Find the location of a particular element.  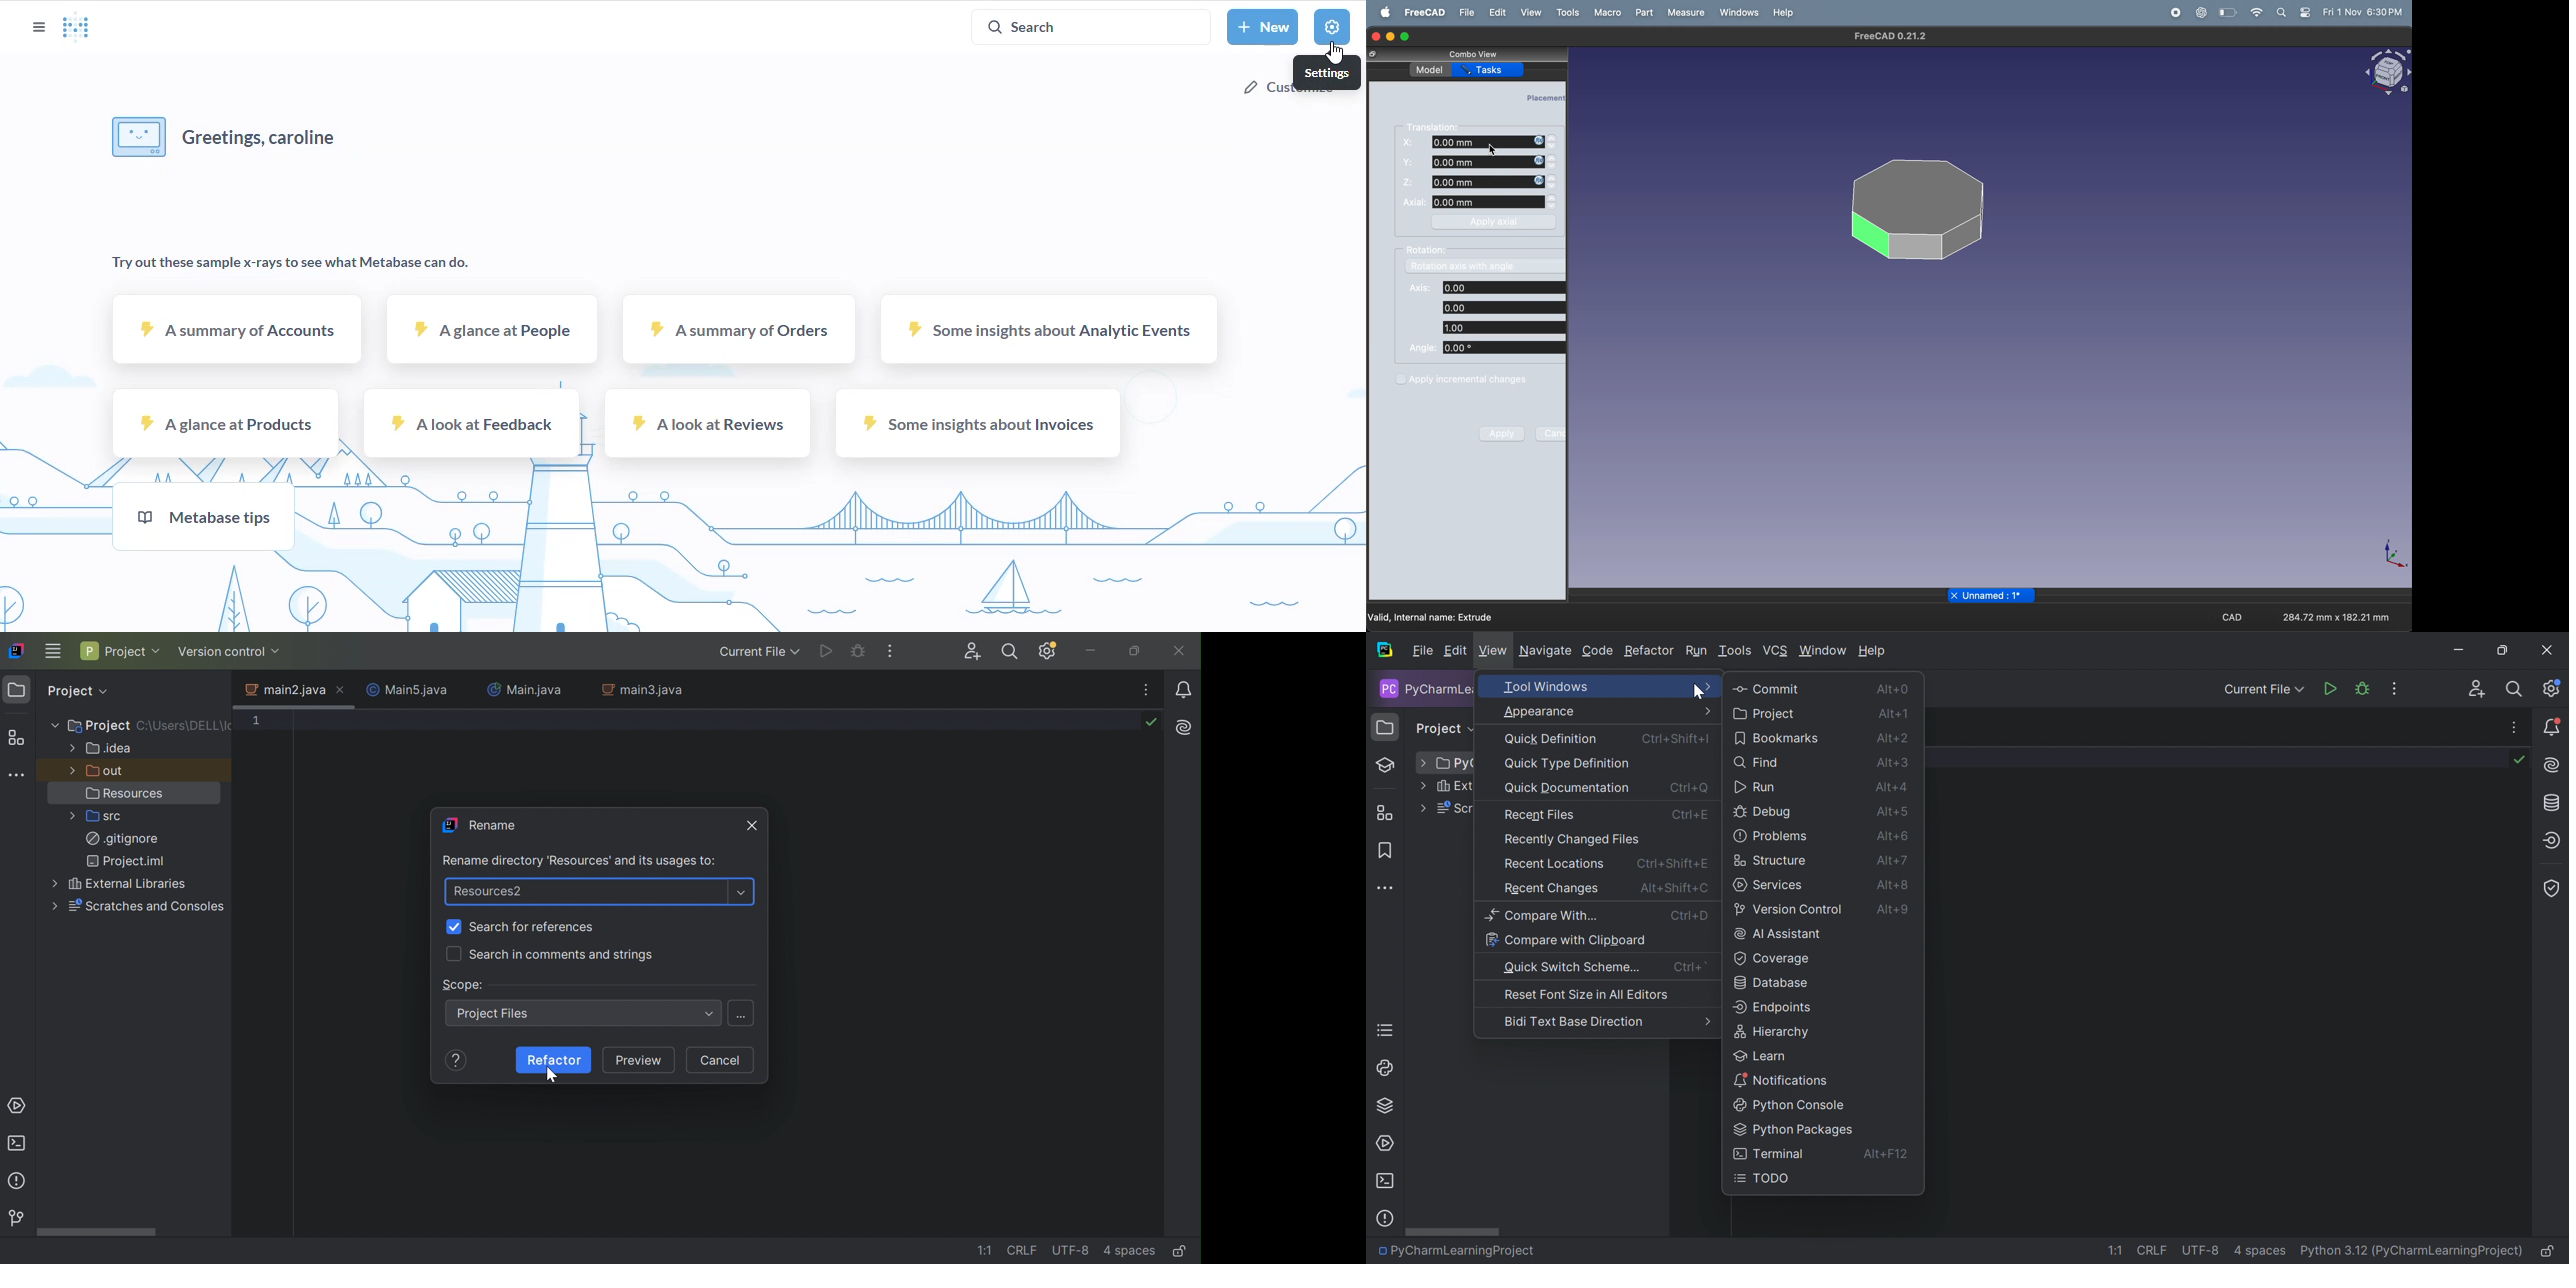

Quick Type Definition is located at coordinates (1570, 764).